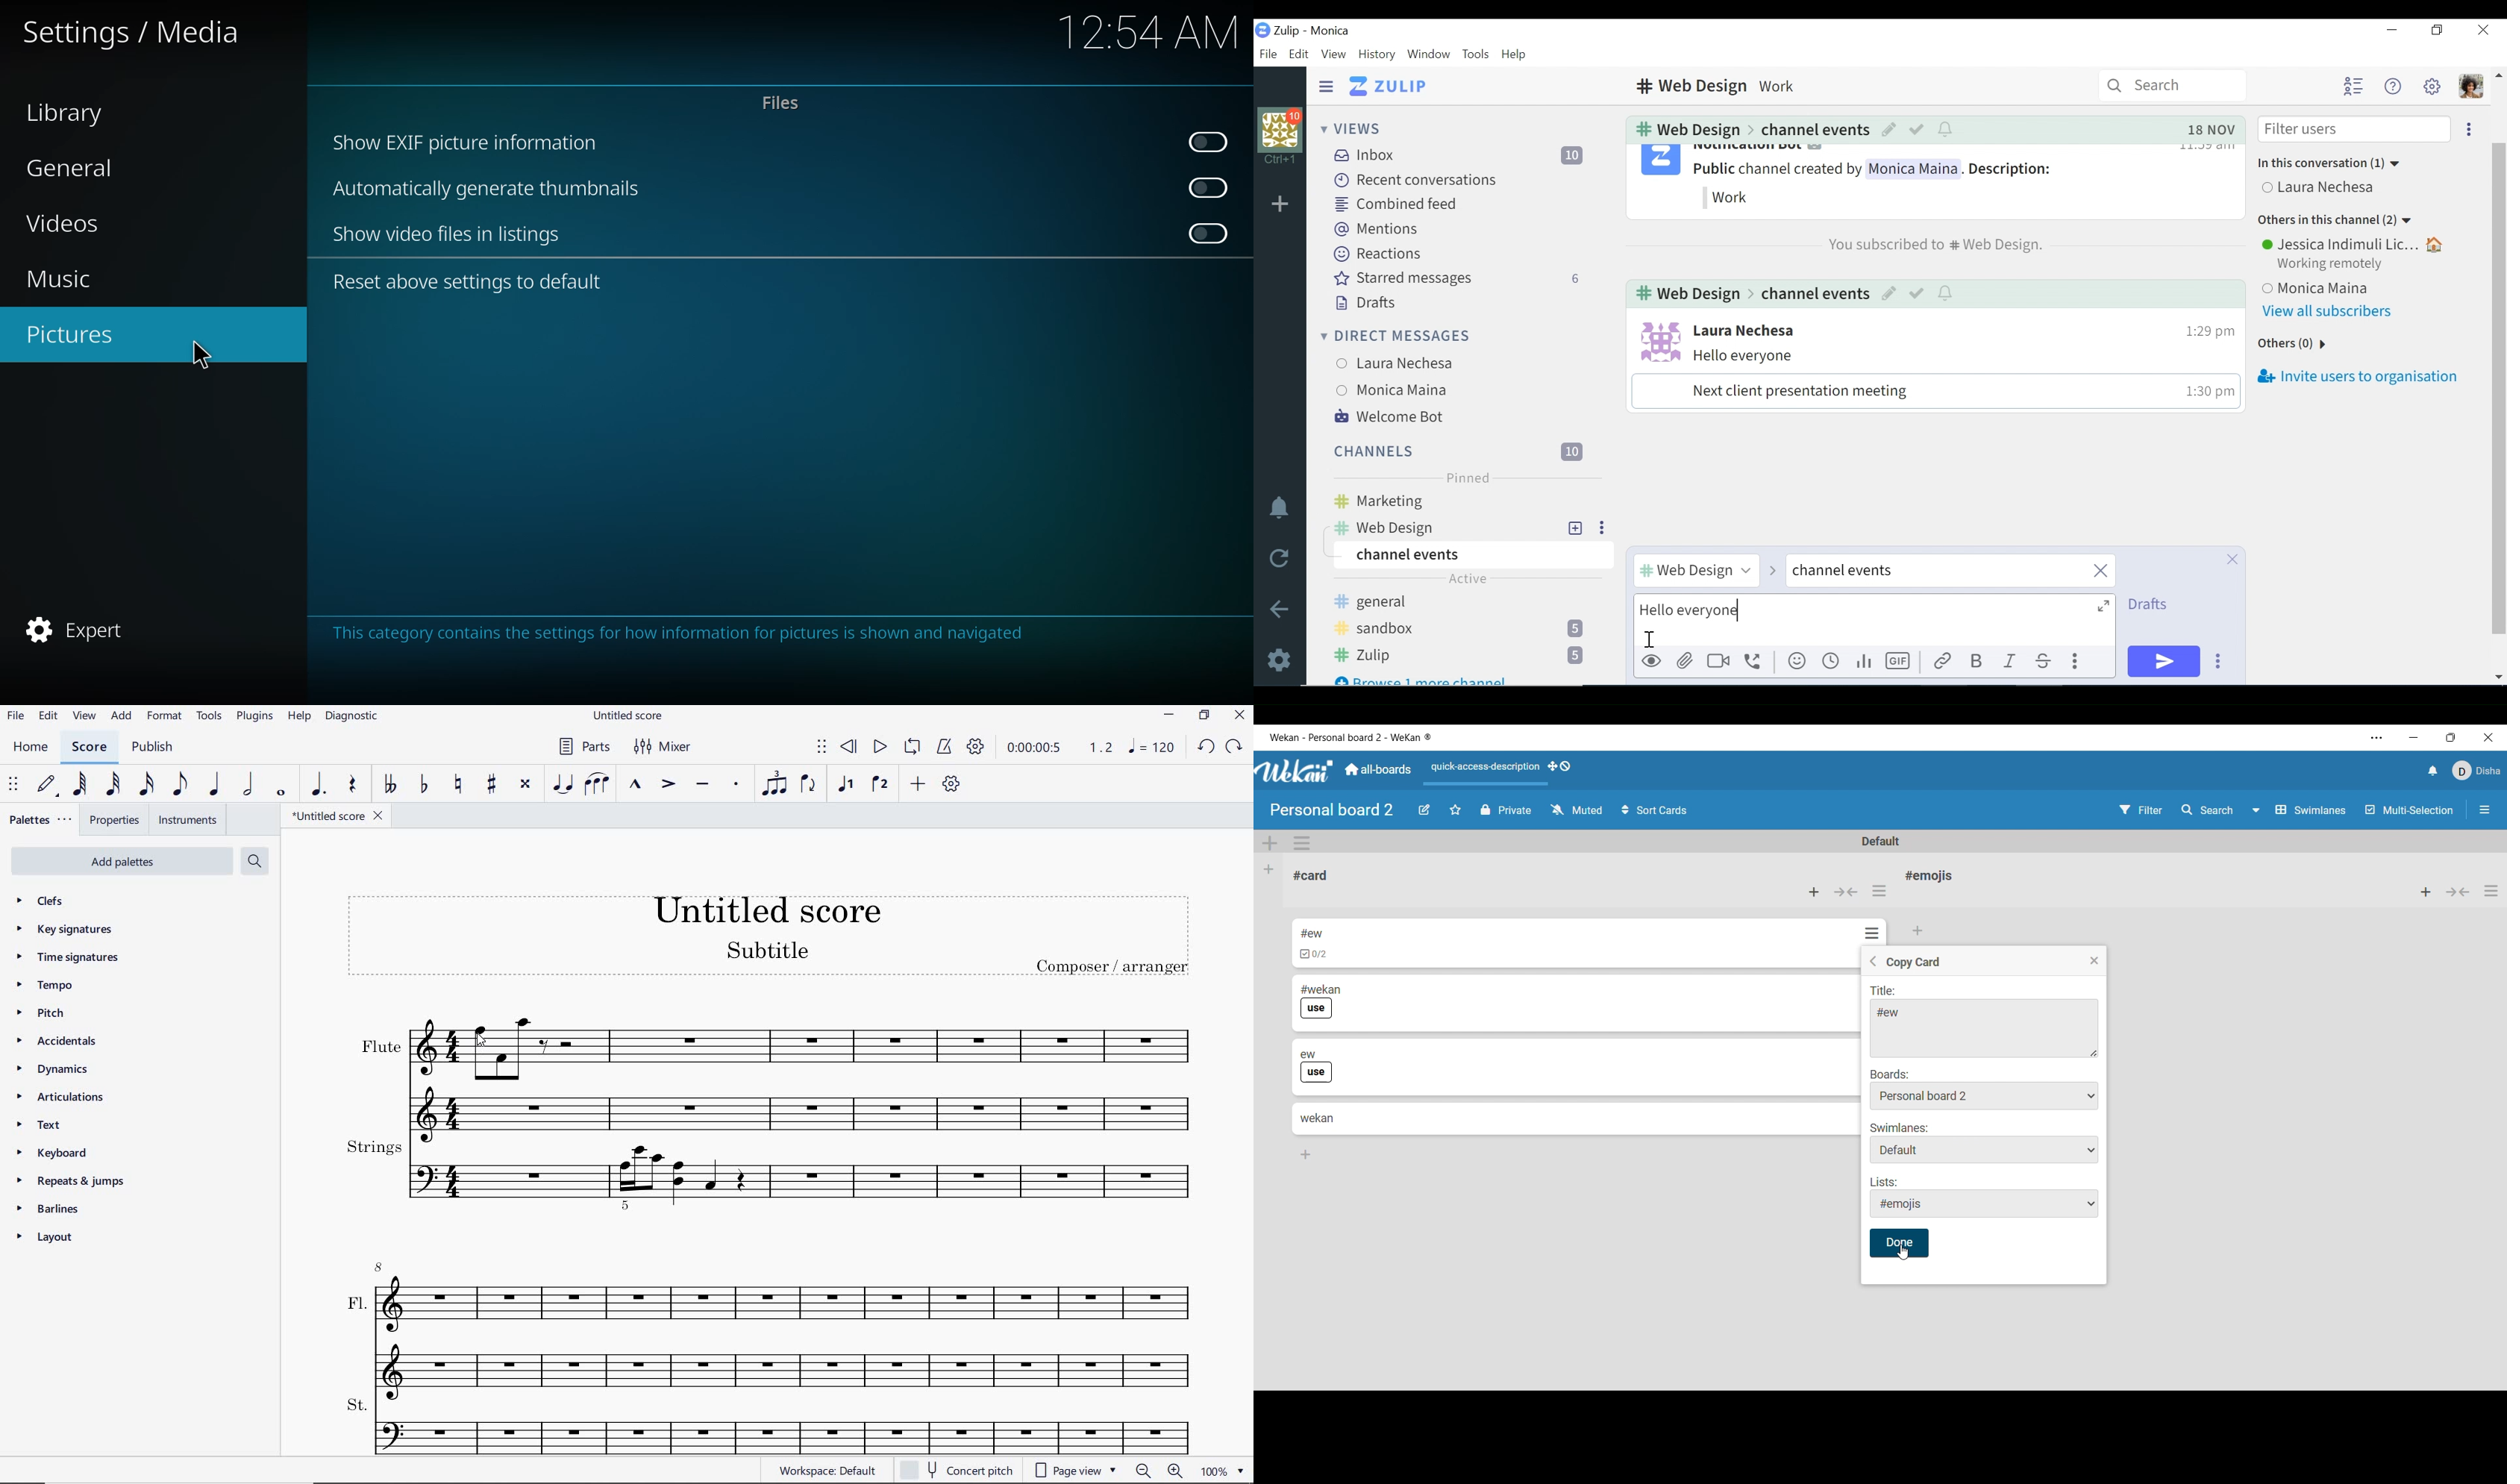  Describe the element at coordinates (2204, 393) in the screenshot. I see `time` at that location.